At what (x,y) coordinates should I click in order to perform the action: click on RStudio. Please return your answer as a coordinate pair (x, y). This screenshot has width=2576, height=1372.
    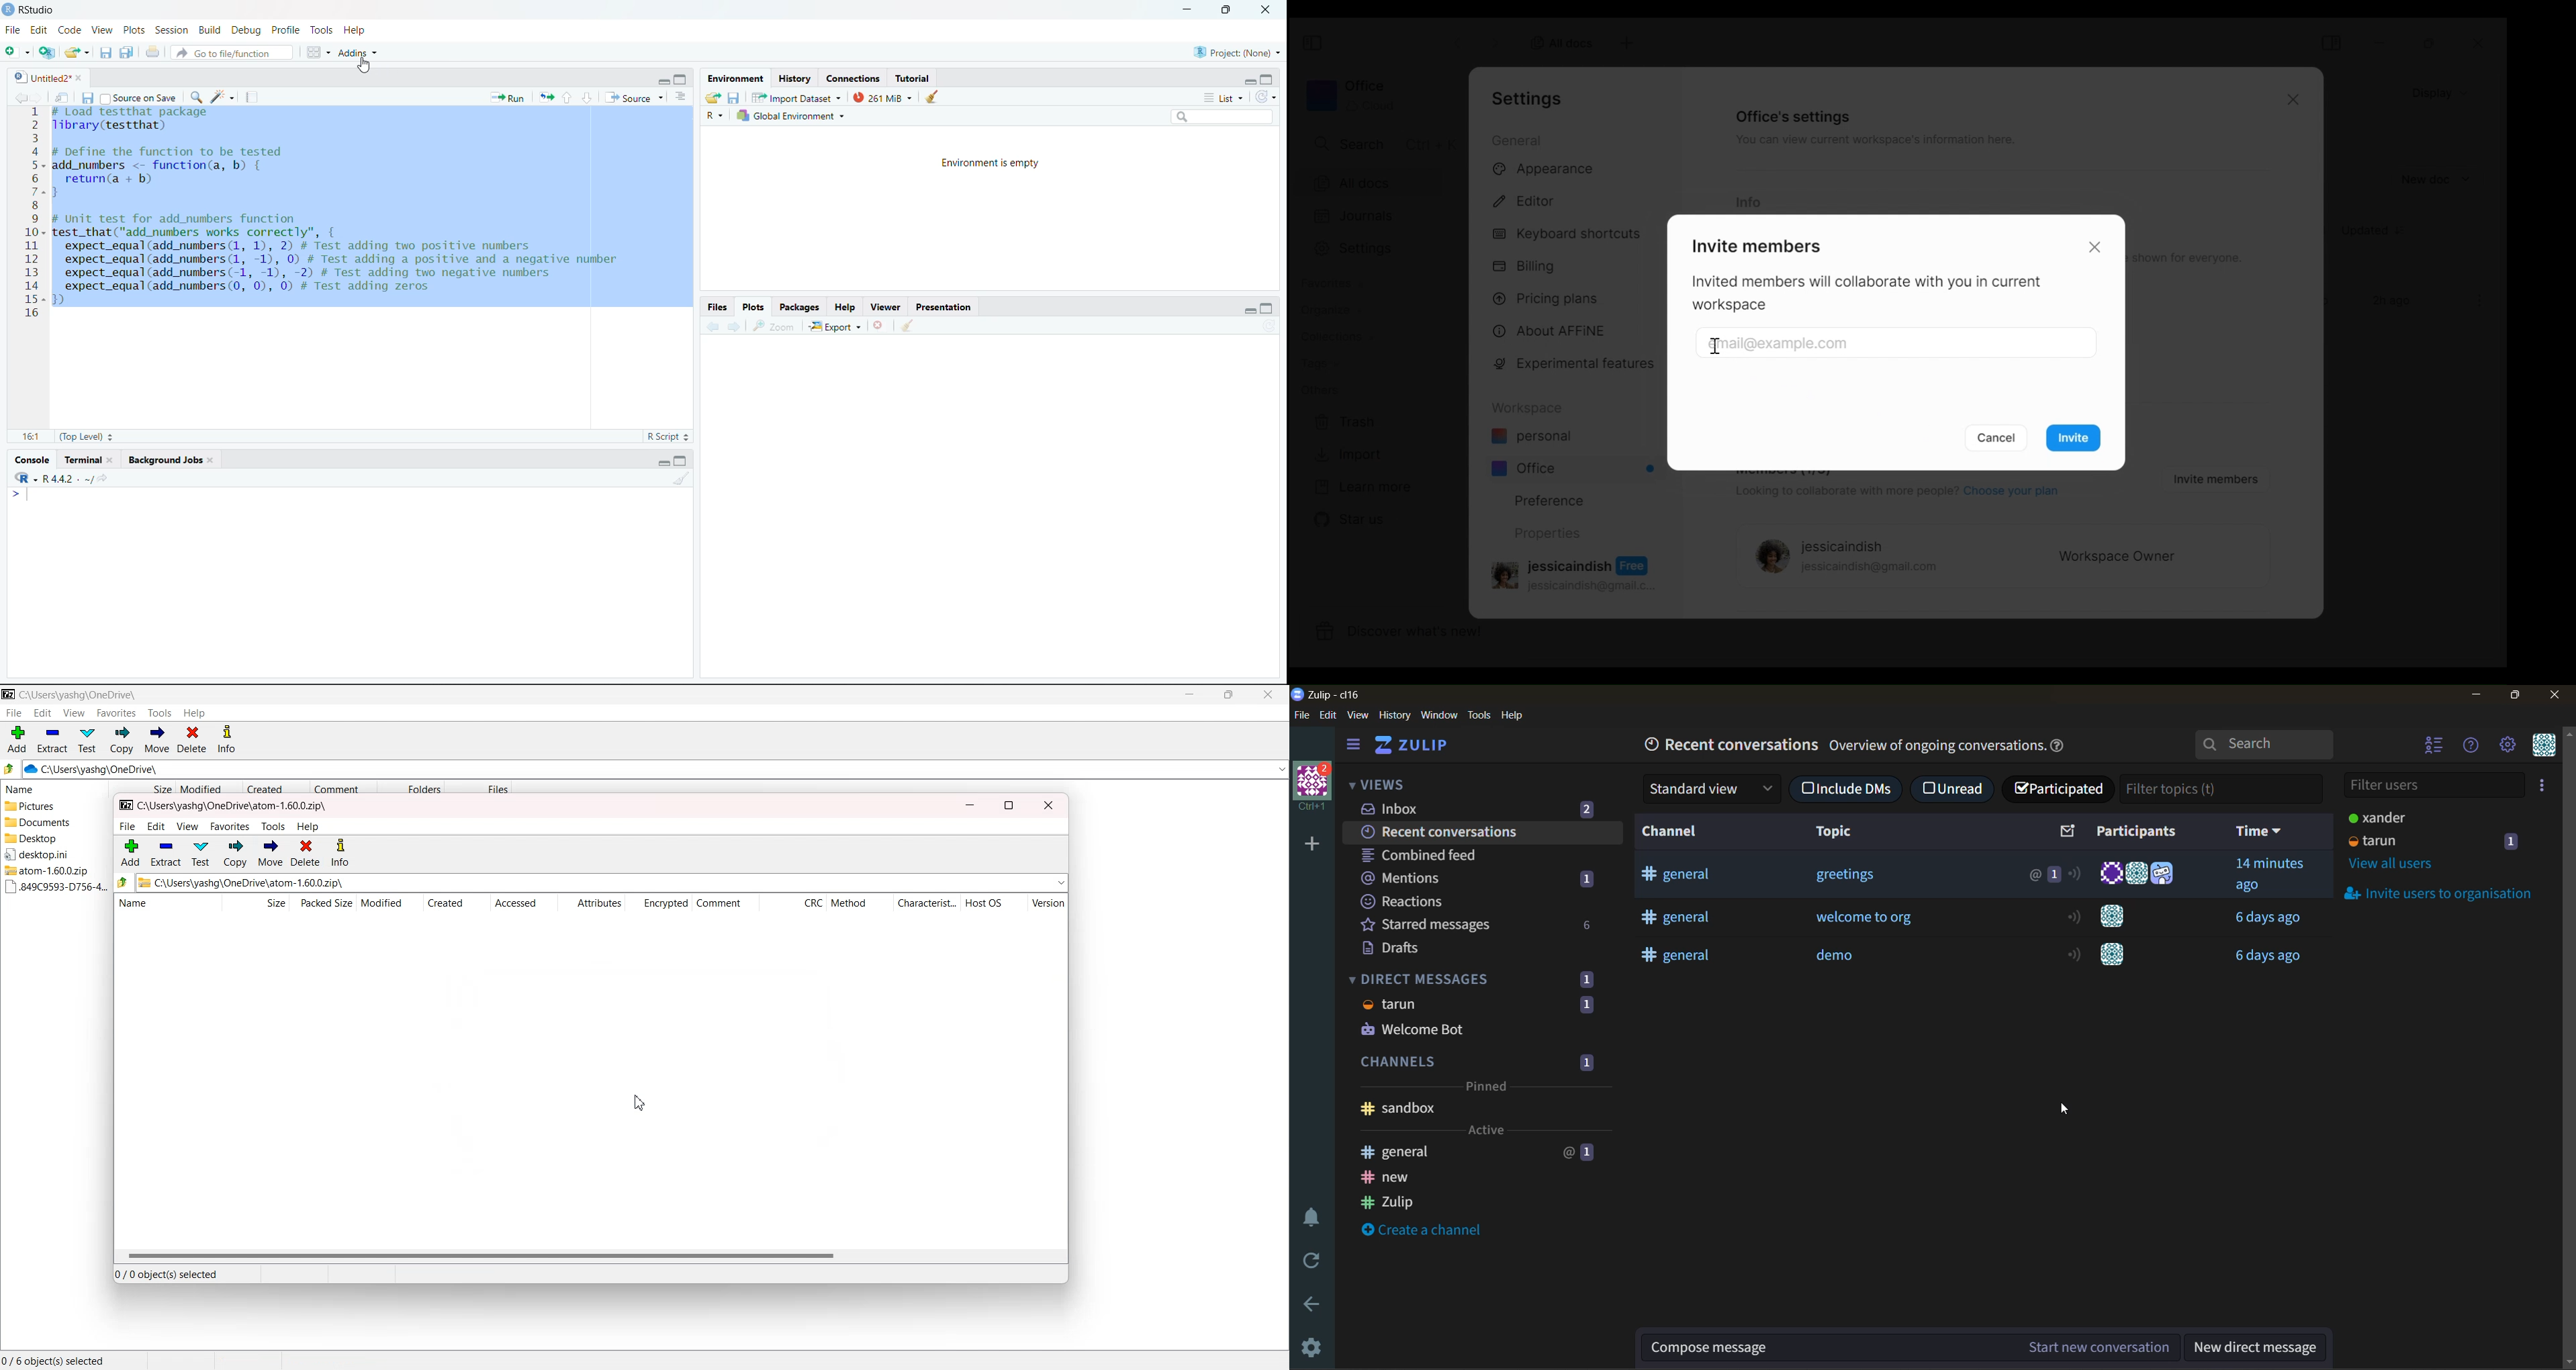
    Looking at the image, I should click on (36, 10).